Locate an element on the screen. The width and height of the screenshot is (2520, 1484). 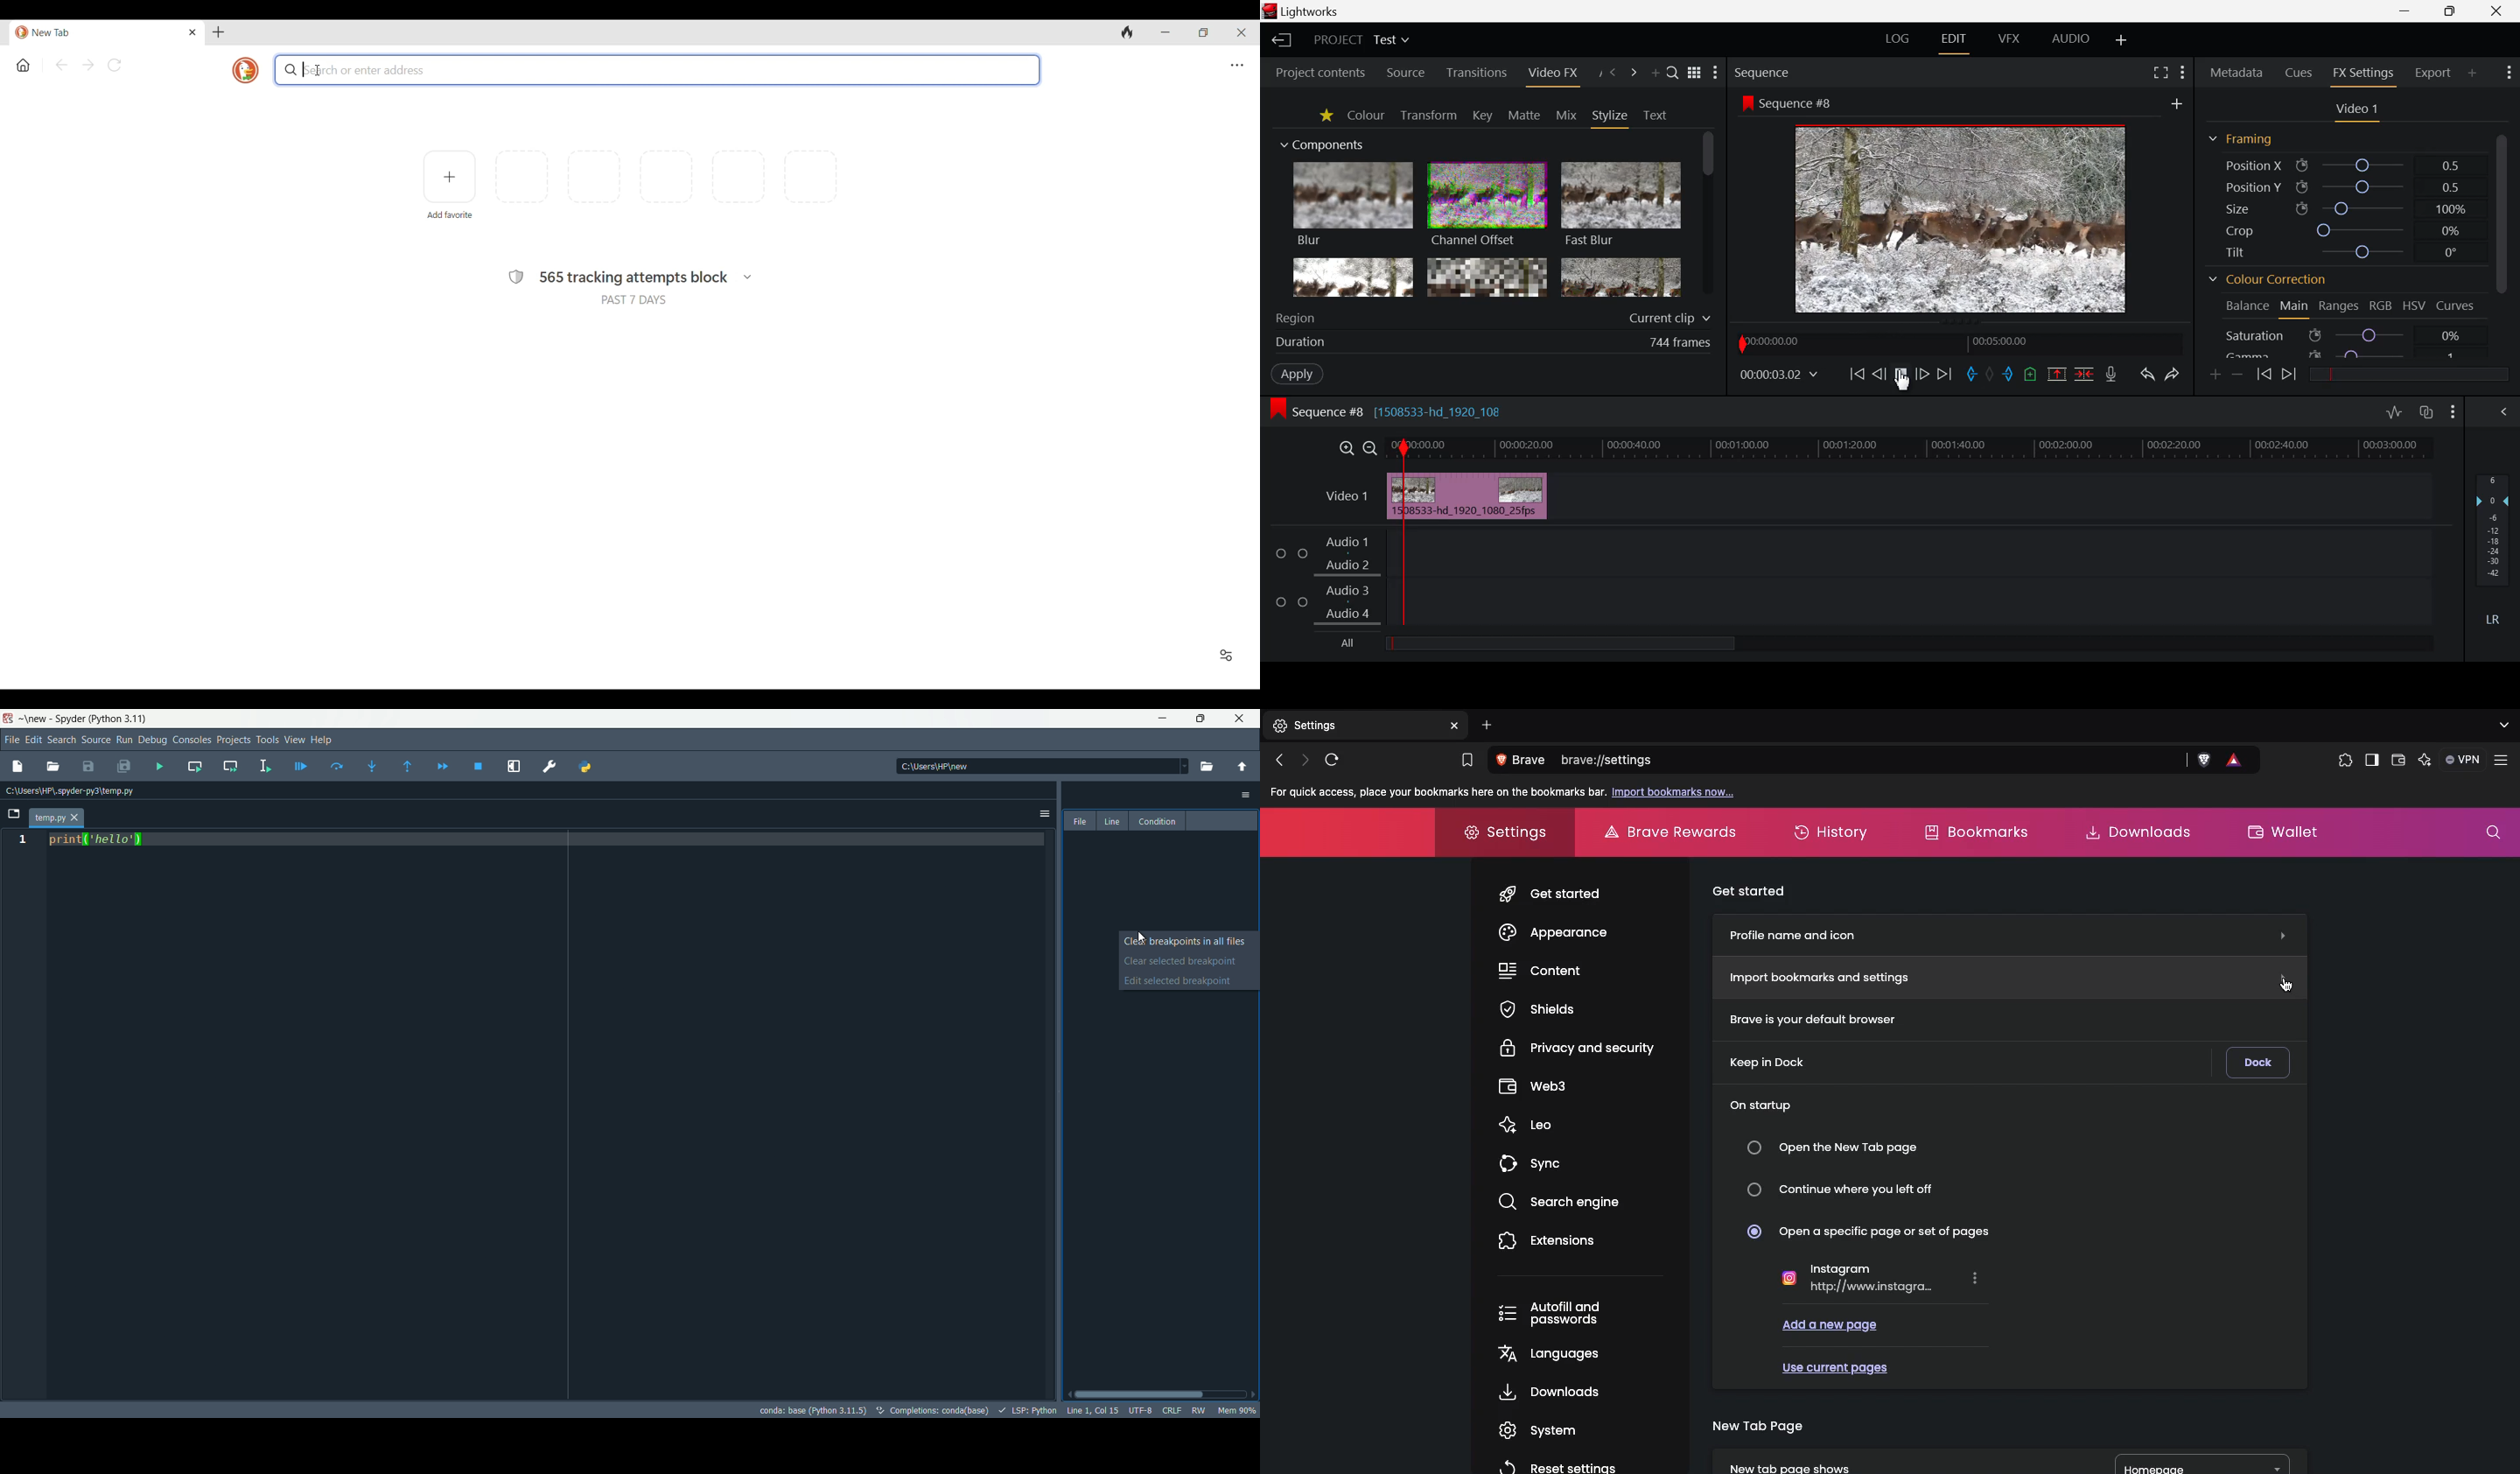
 is located at coordinates (1457, 726).